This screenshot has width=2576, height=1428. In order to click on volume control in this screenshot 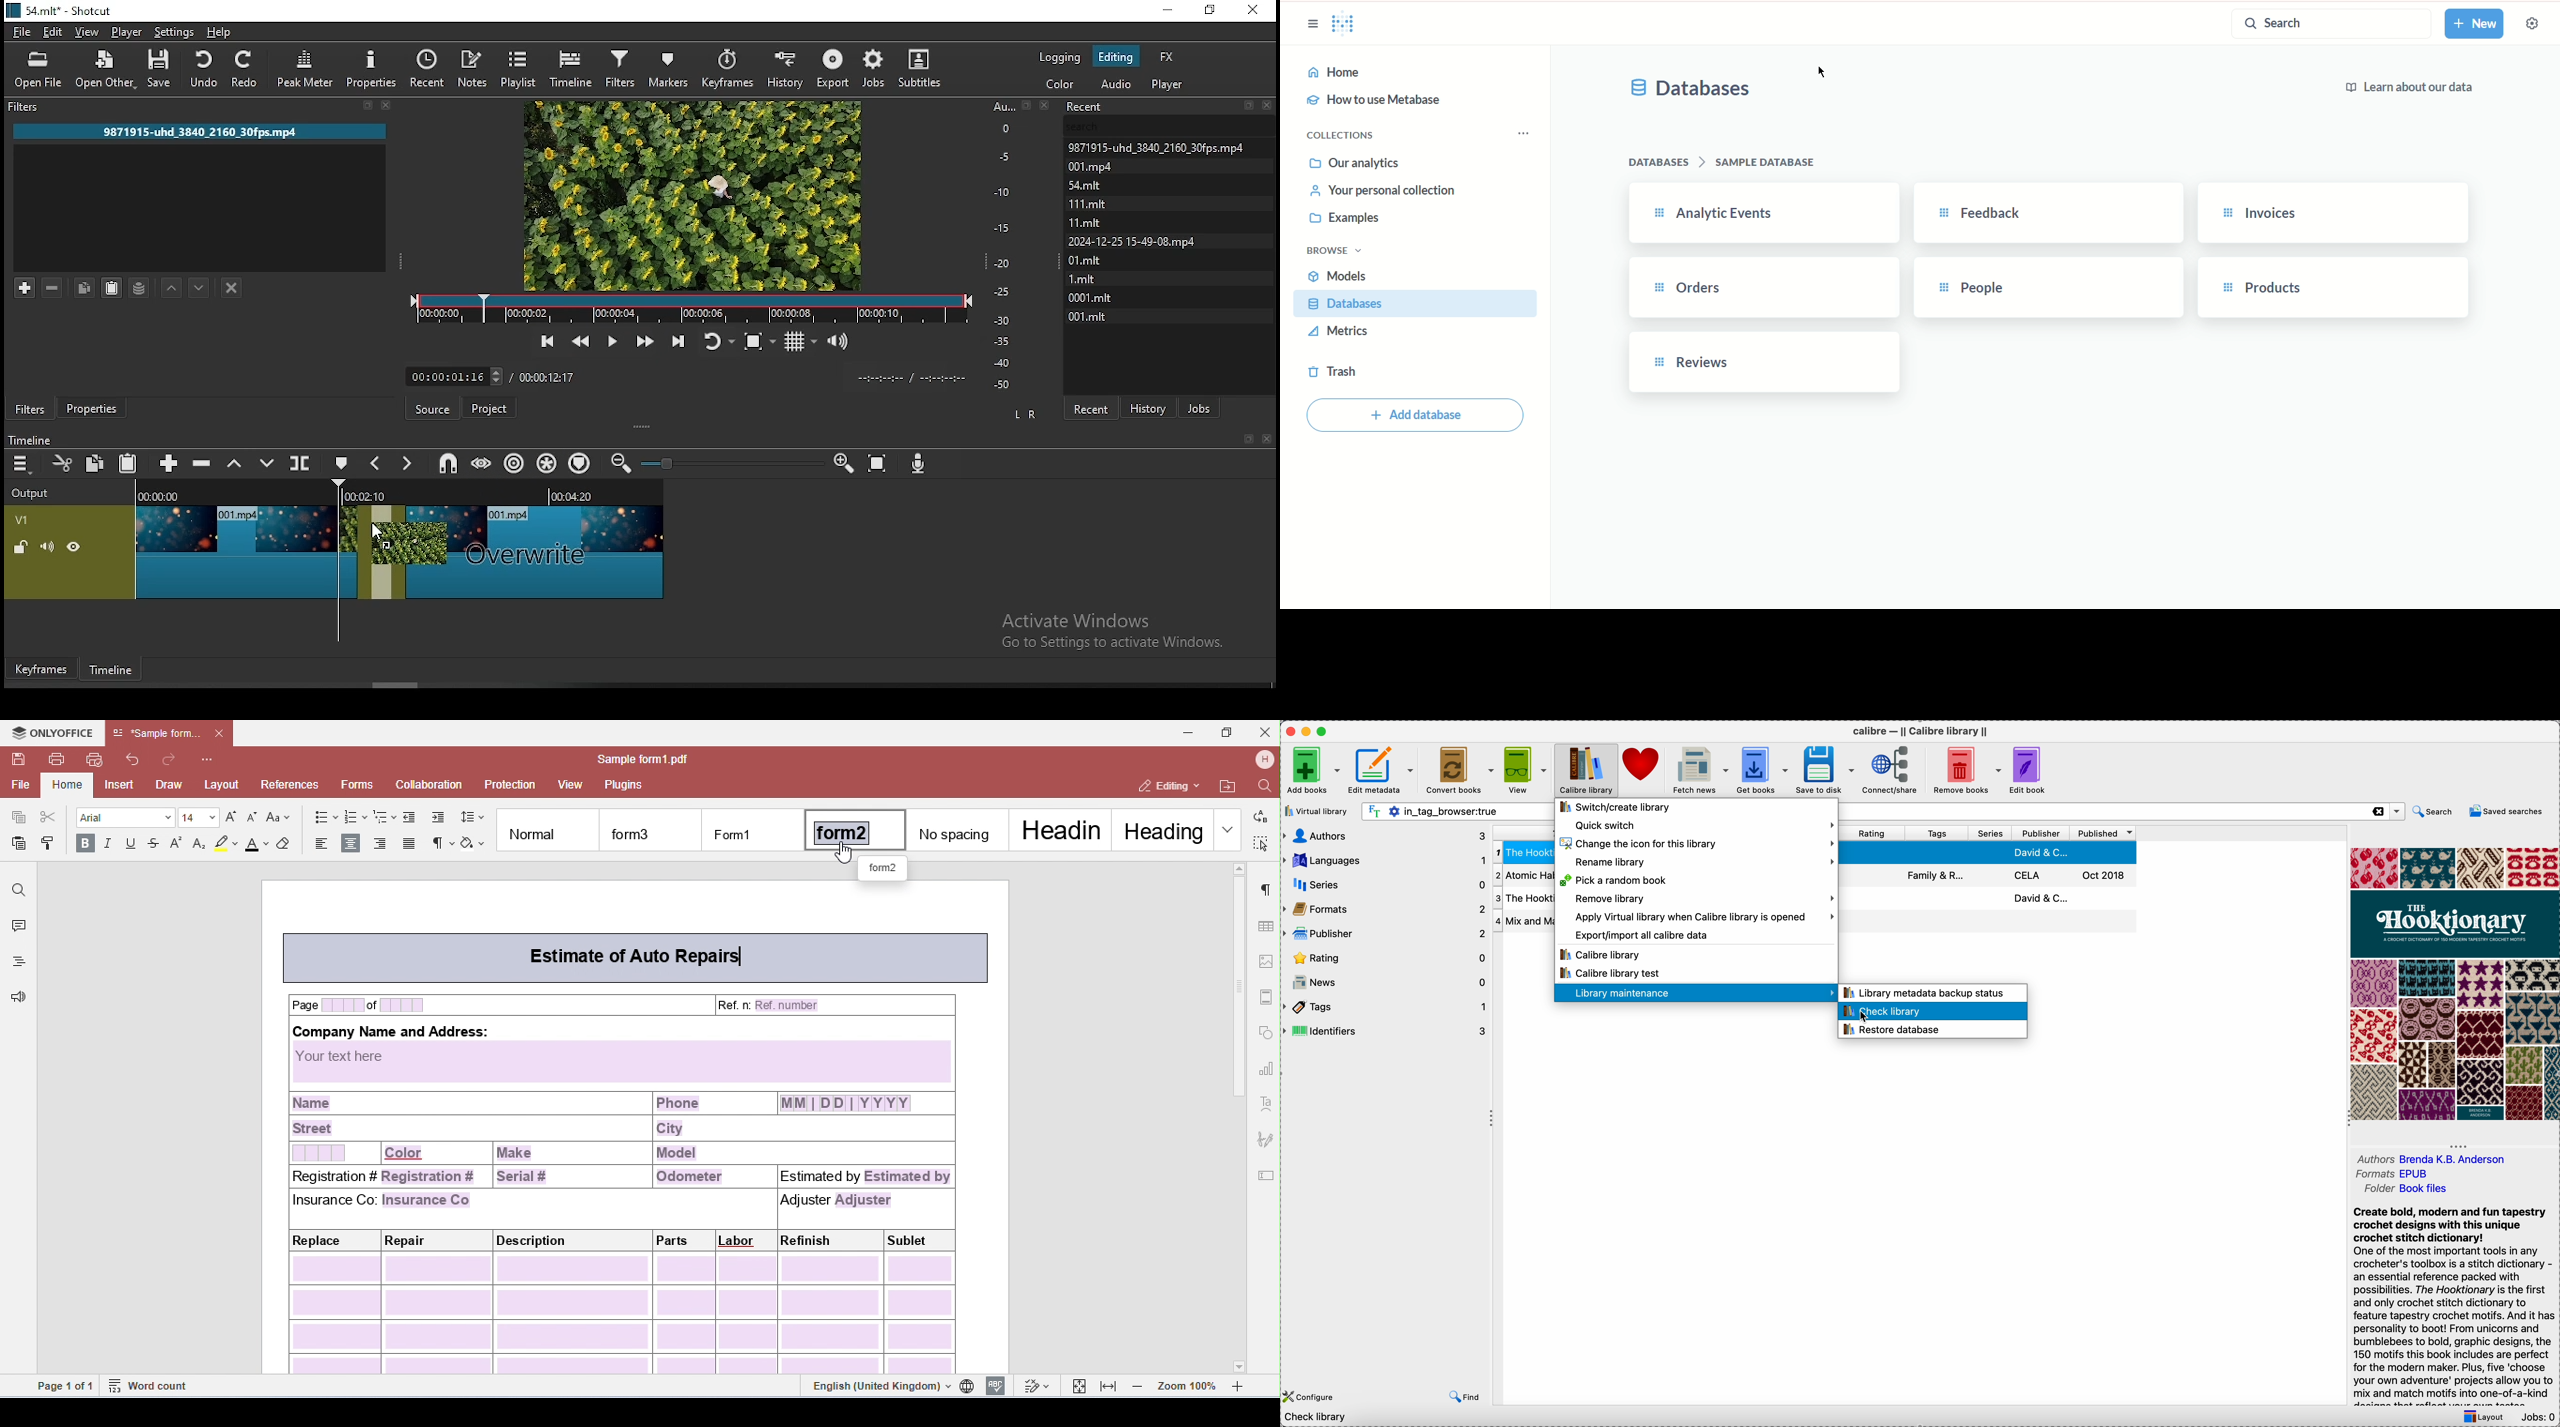, I will do `click(840, 342)`.